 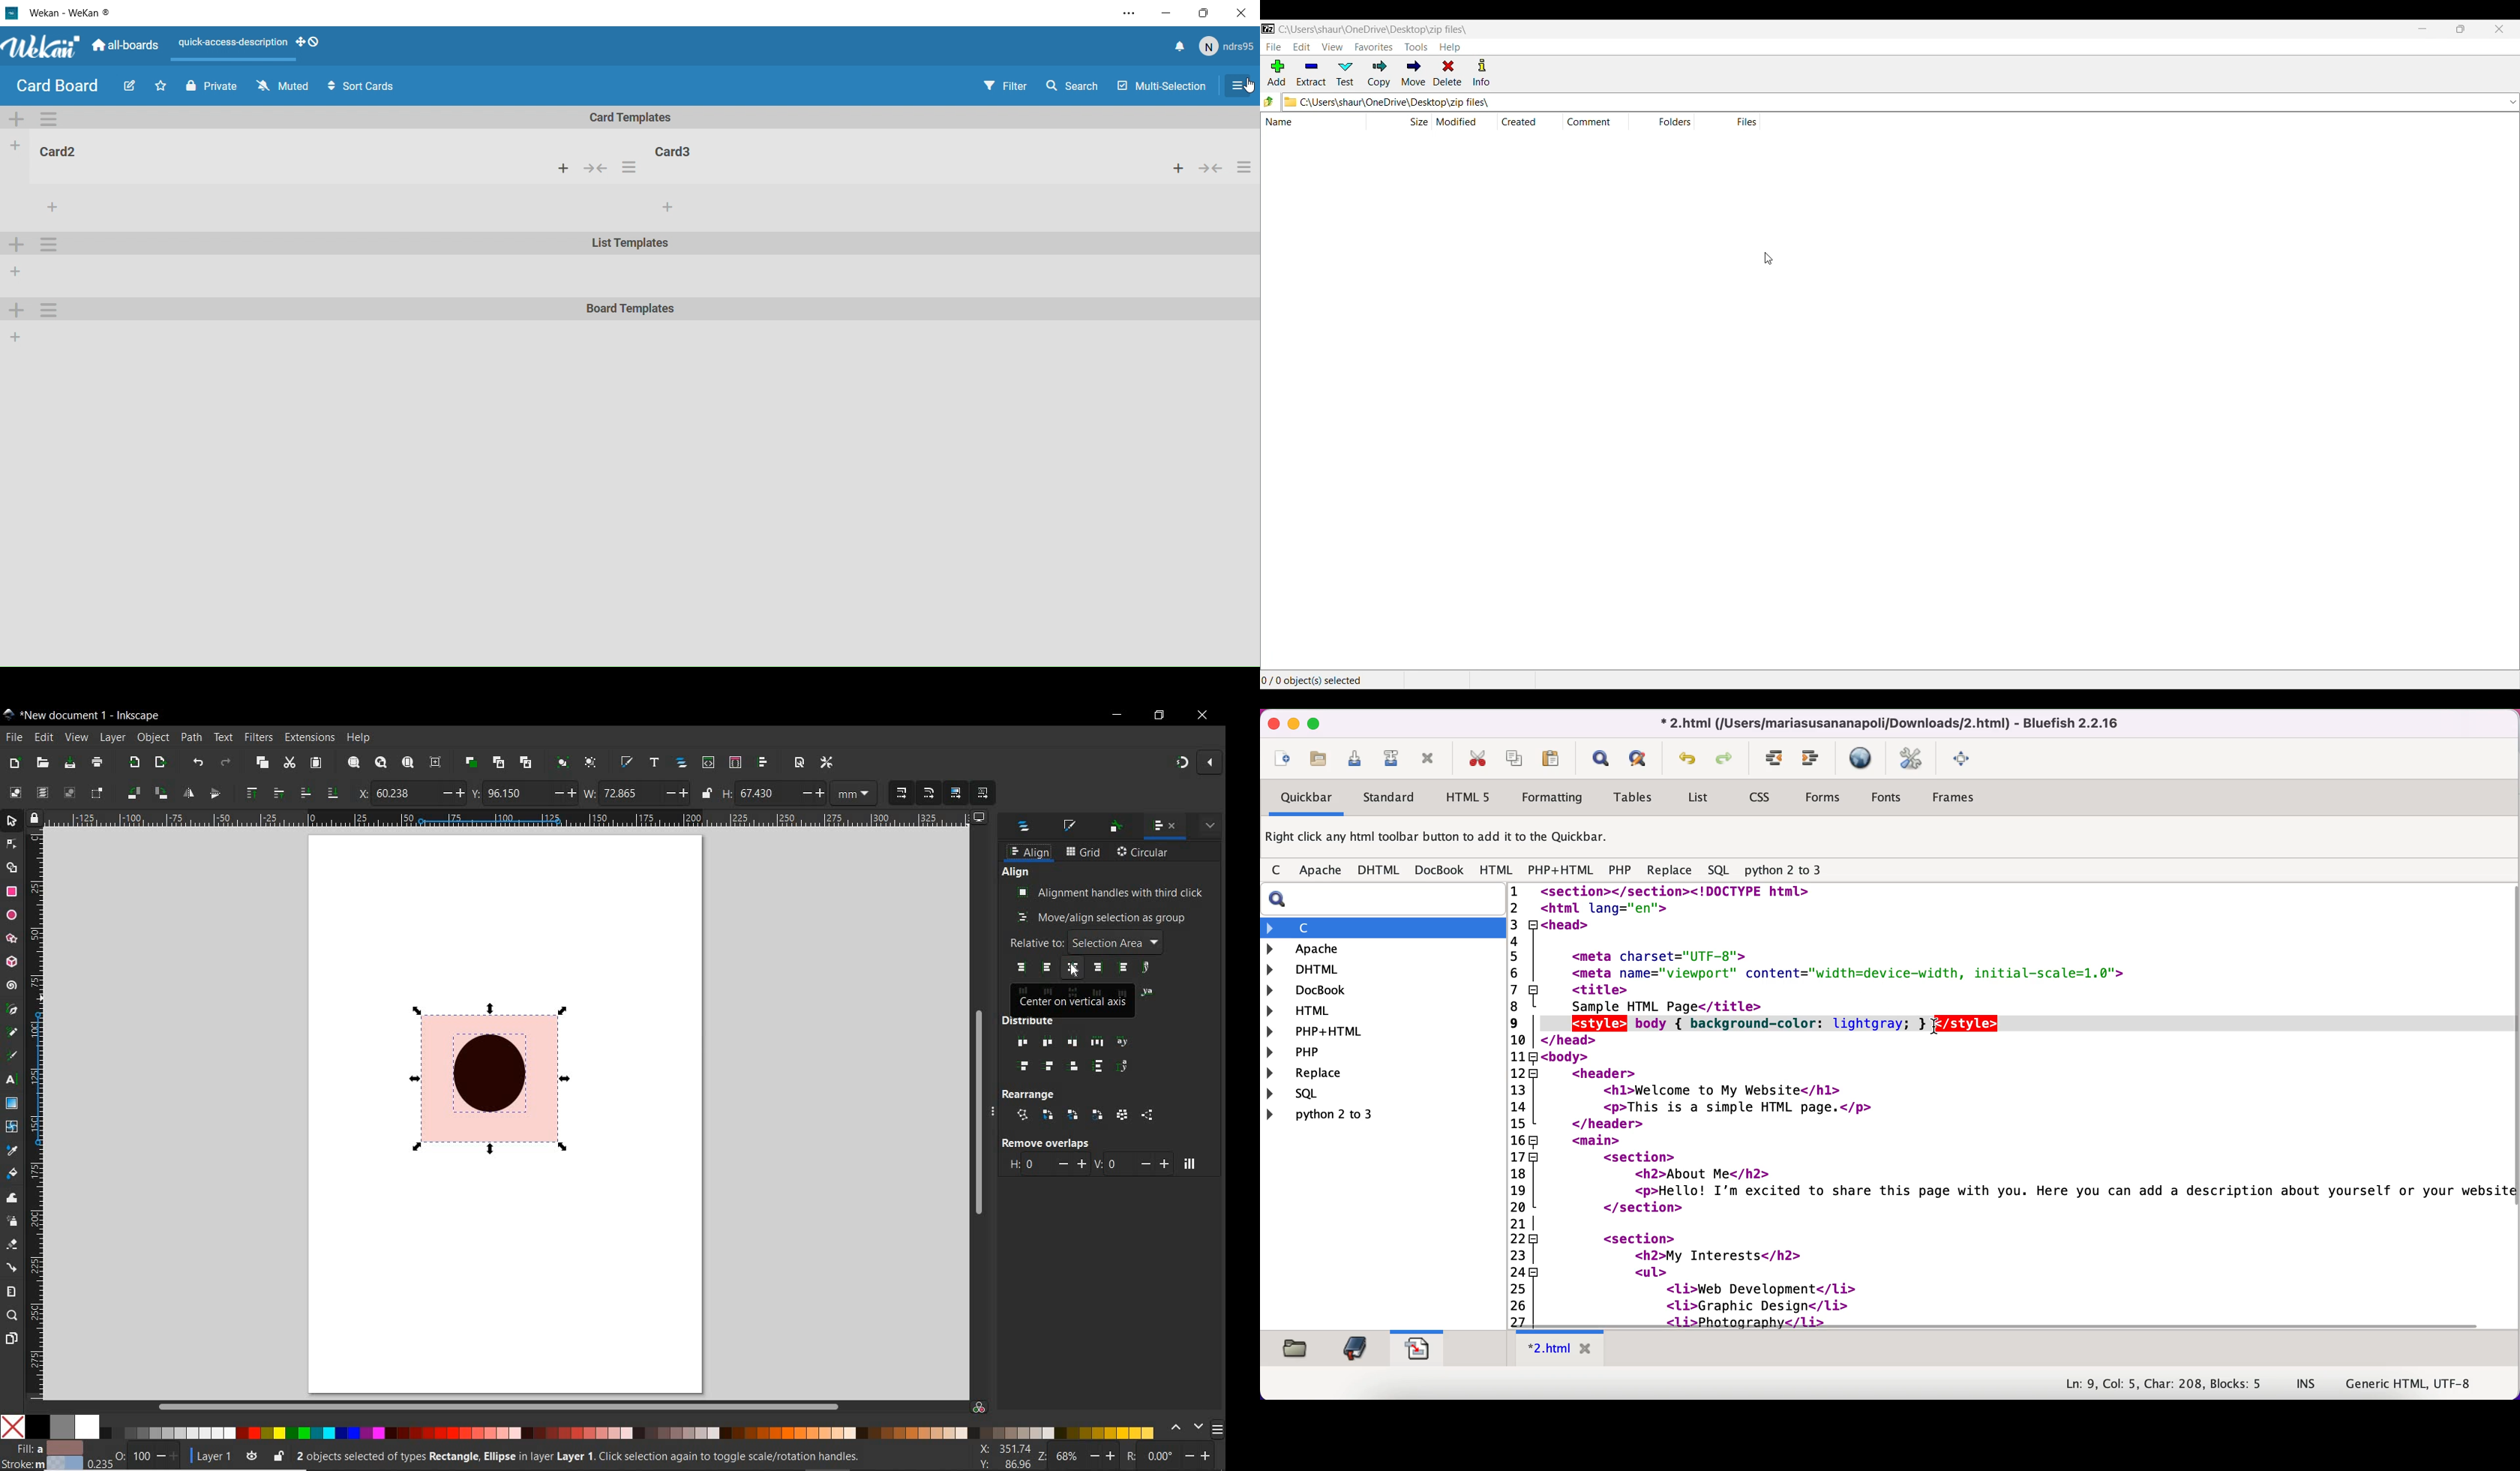 What do you see at coordinates (1025, 828) in the screenshot?
I see `layers & objects` at bounding box center [1025, 828].